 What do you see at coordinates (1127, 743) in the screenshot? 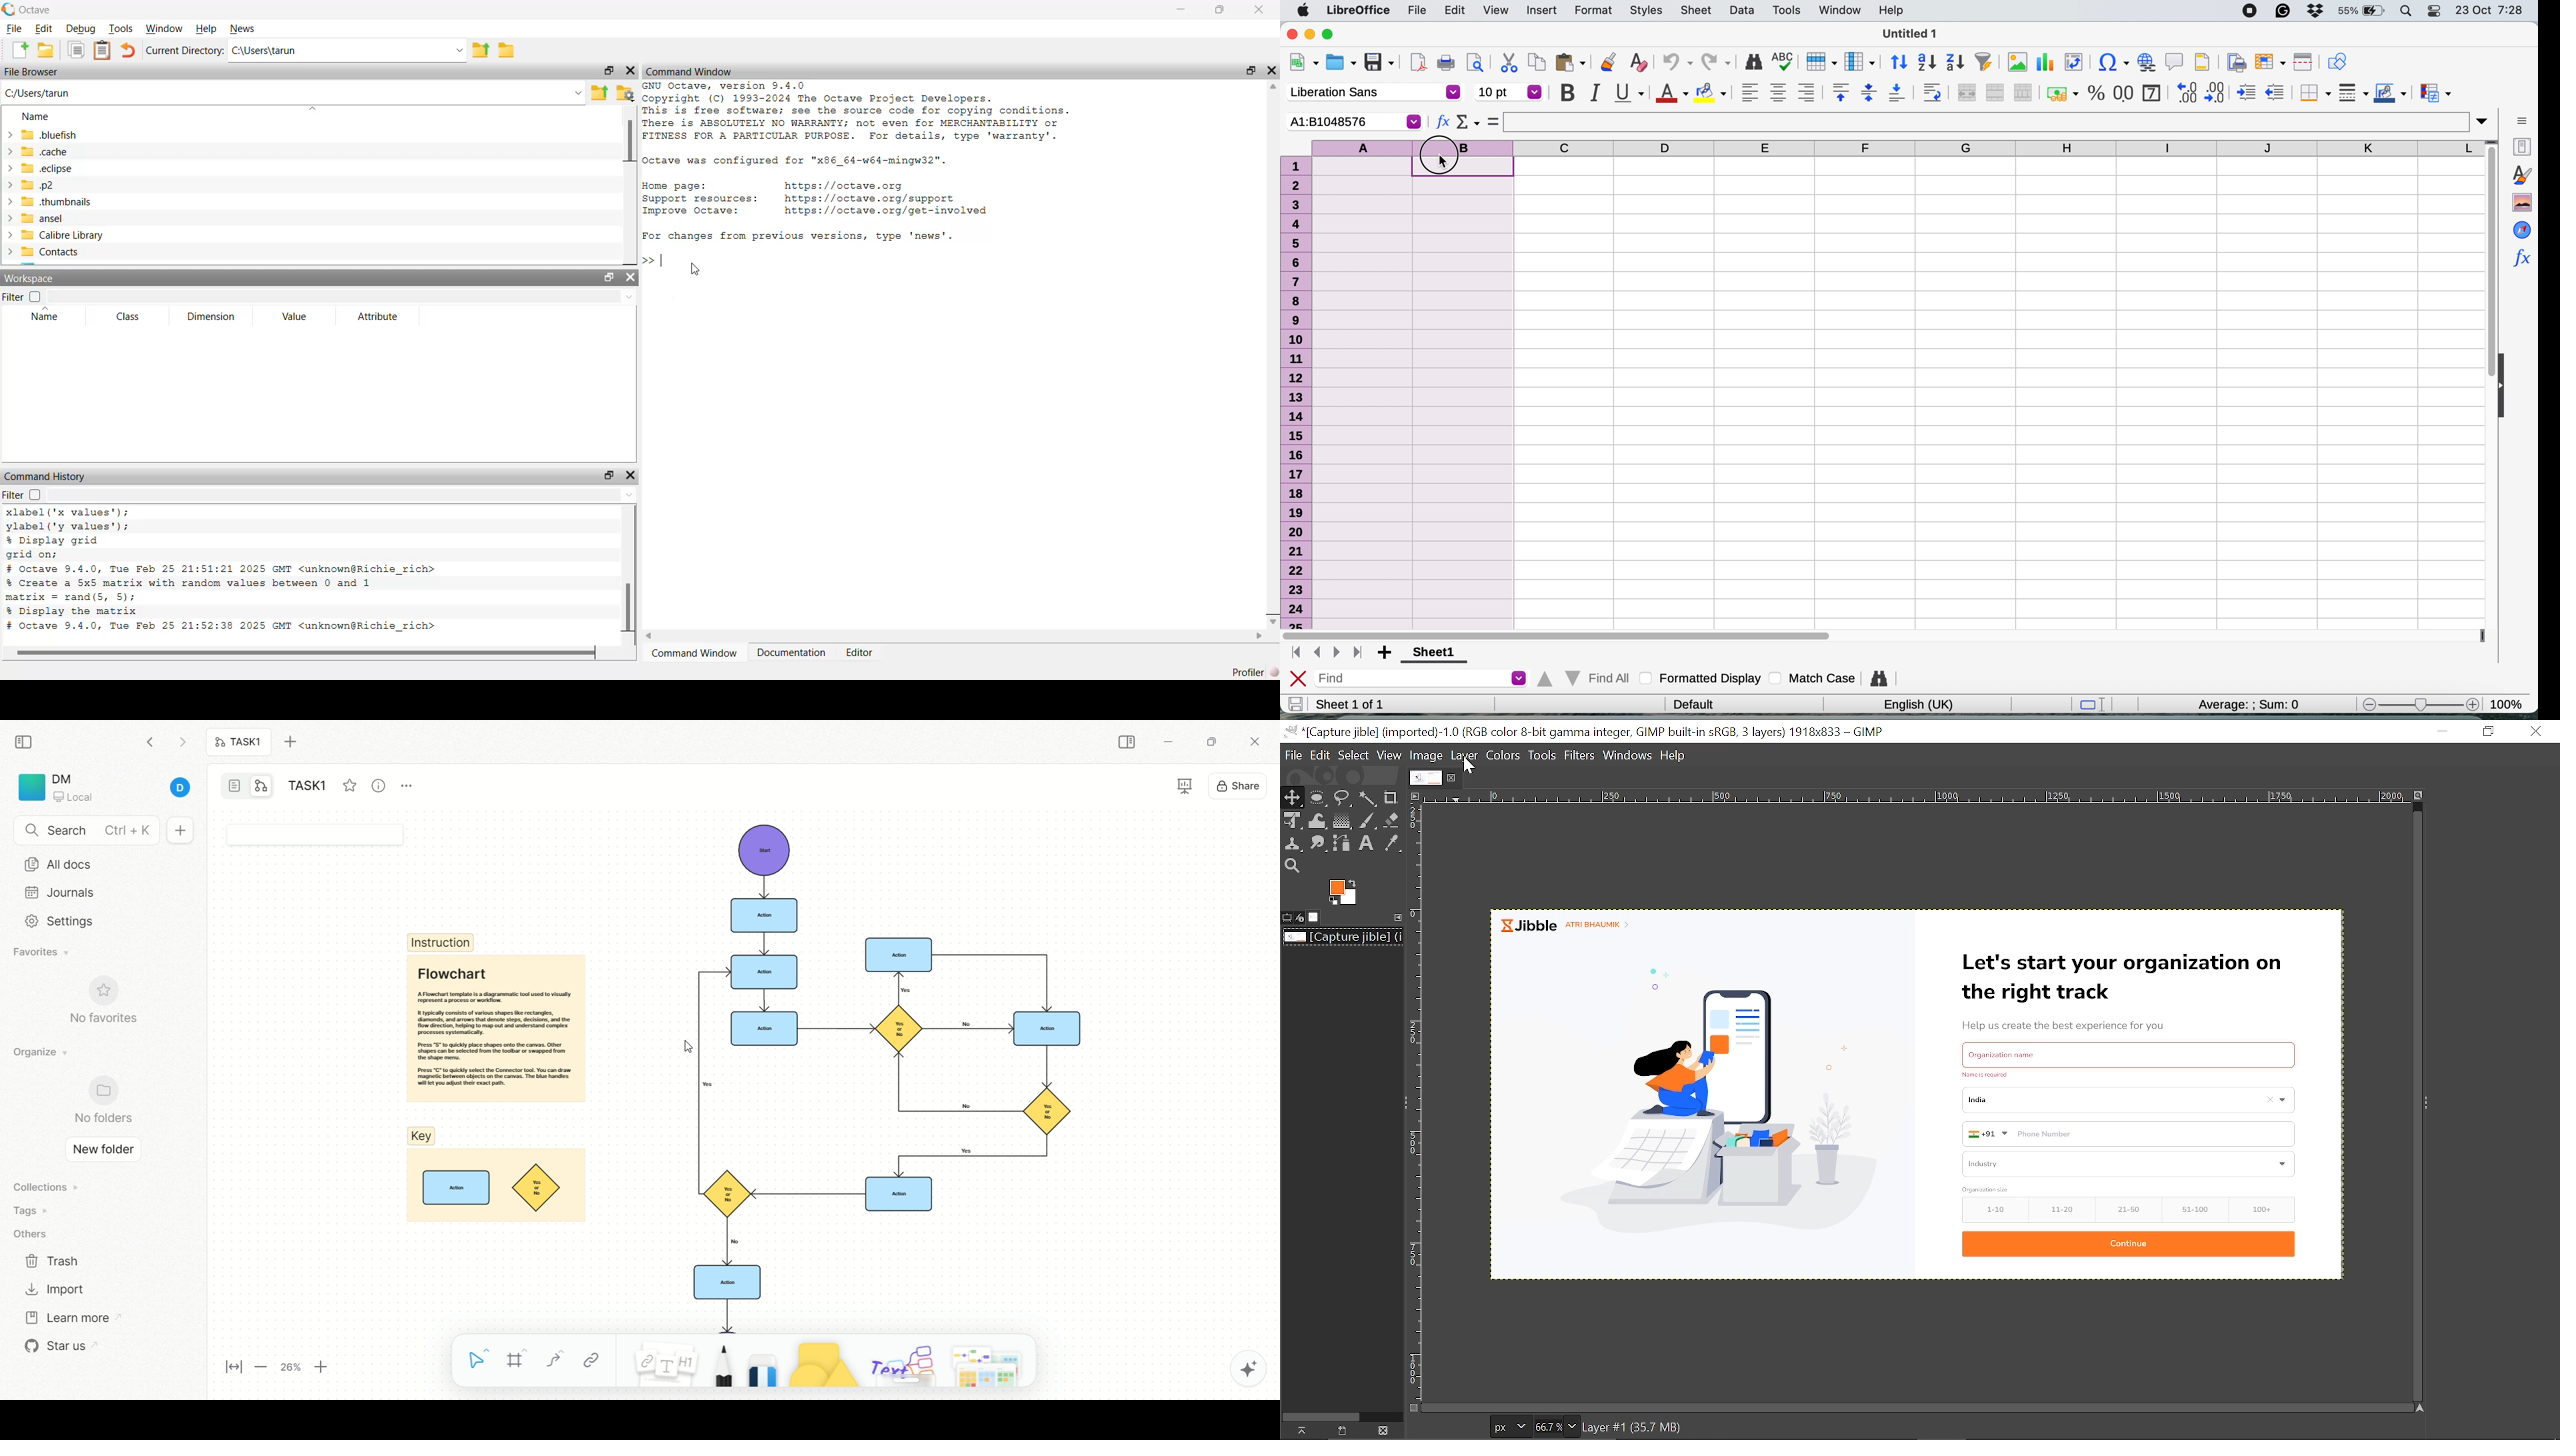
I see `COLLAPSE SIDEBAR` at bounding box center [1127, 743].